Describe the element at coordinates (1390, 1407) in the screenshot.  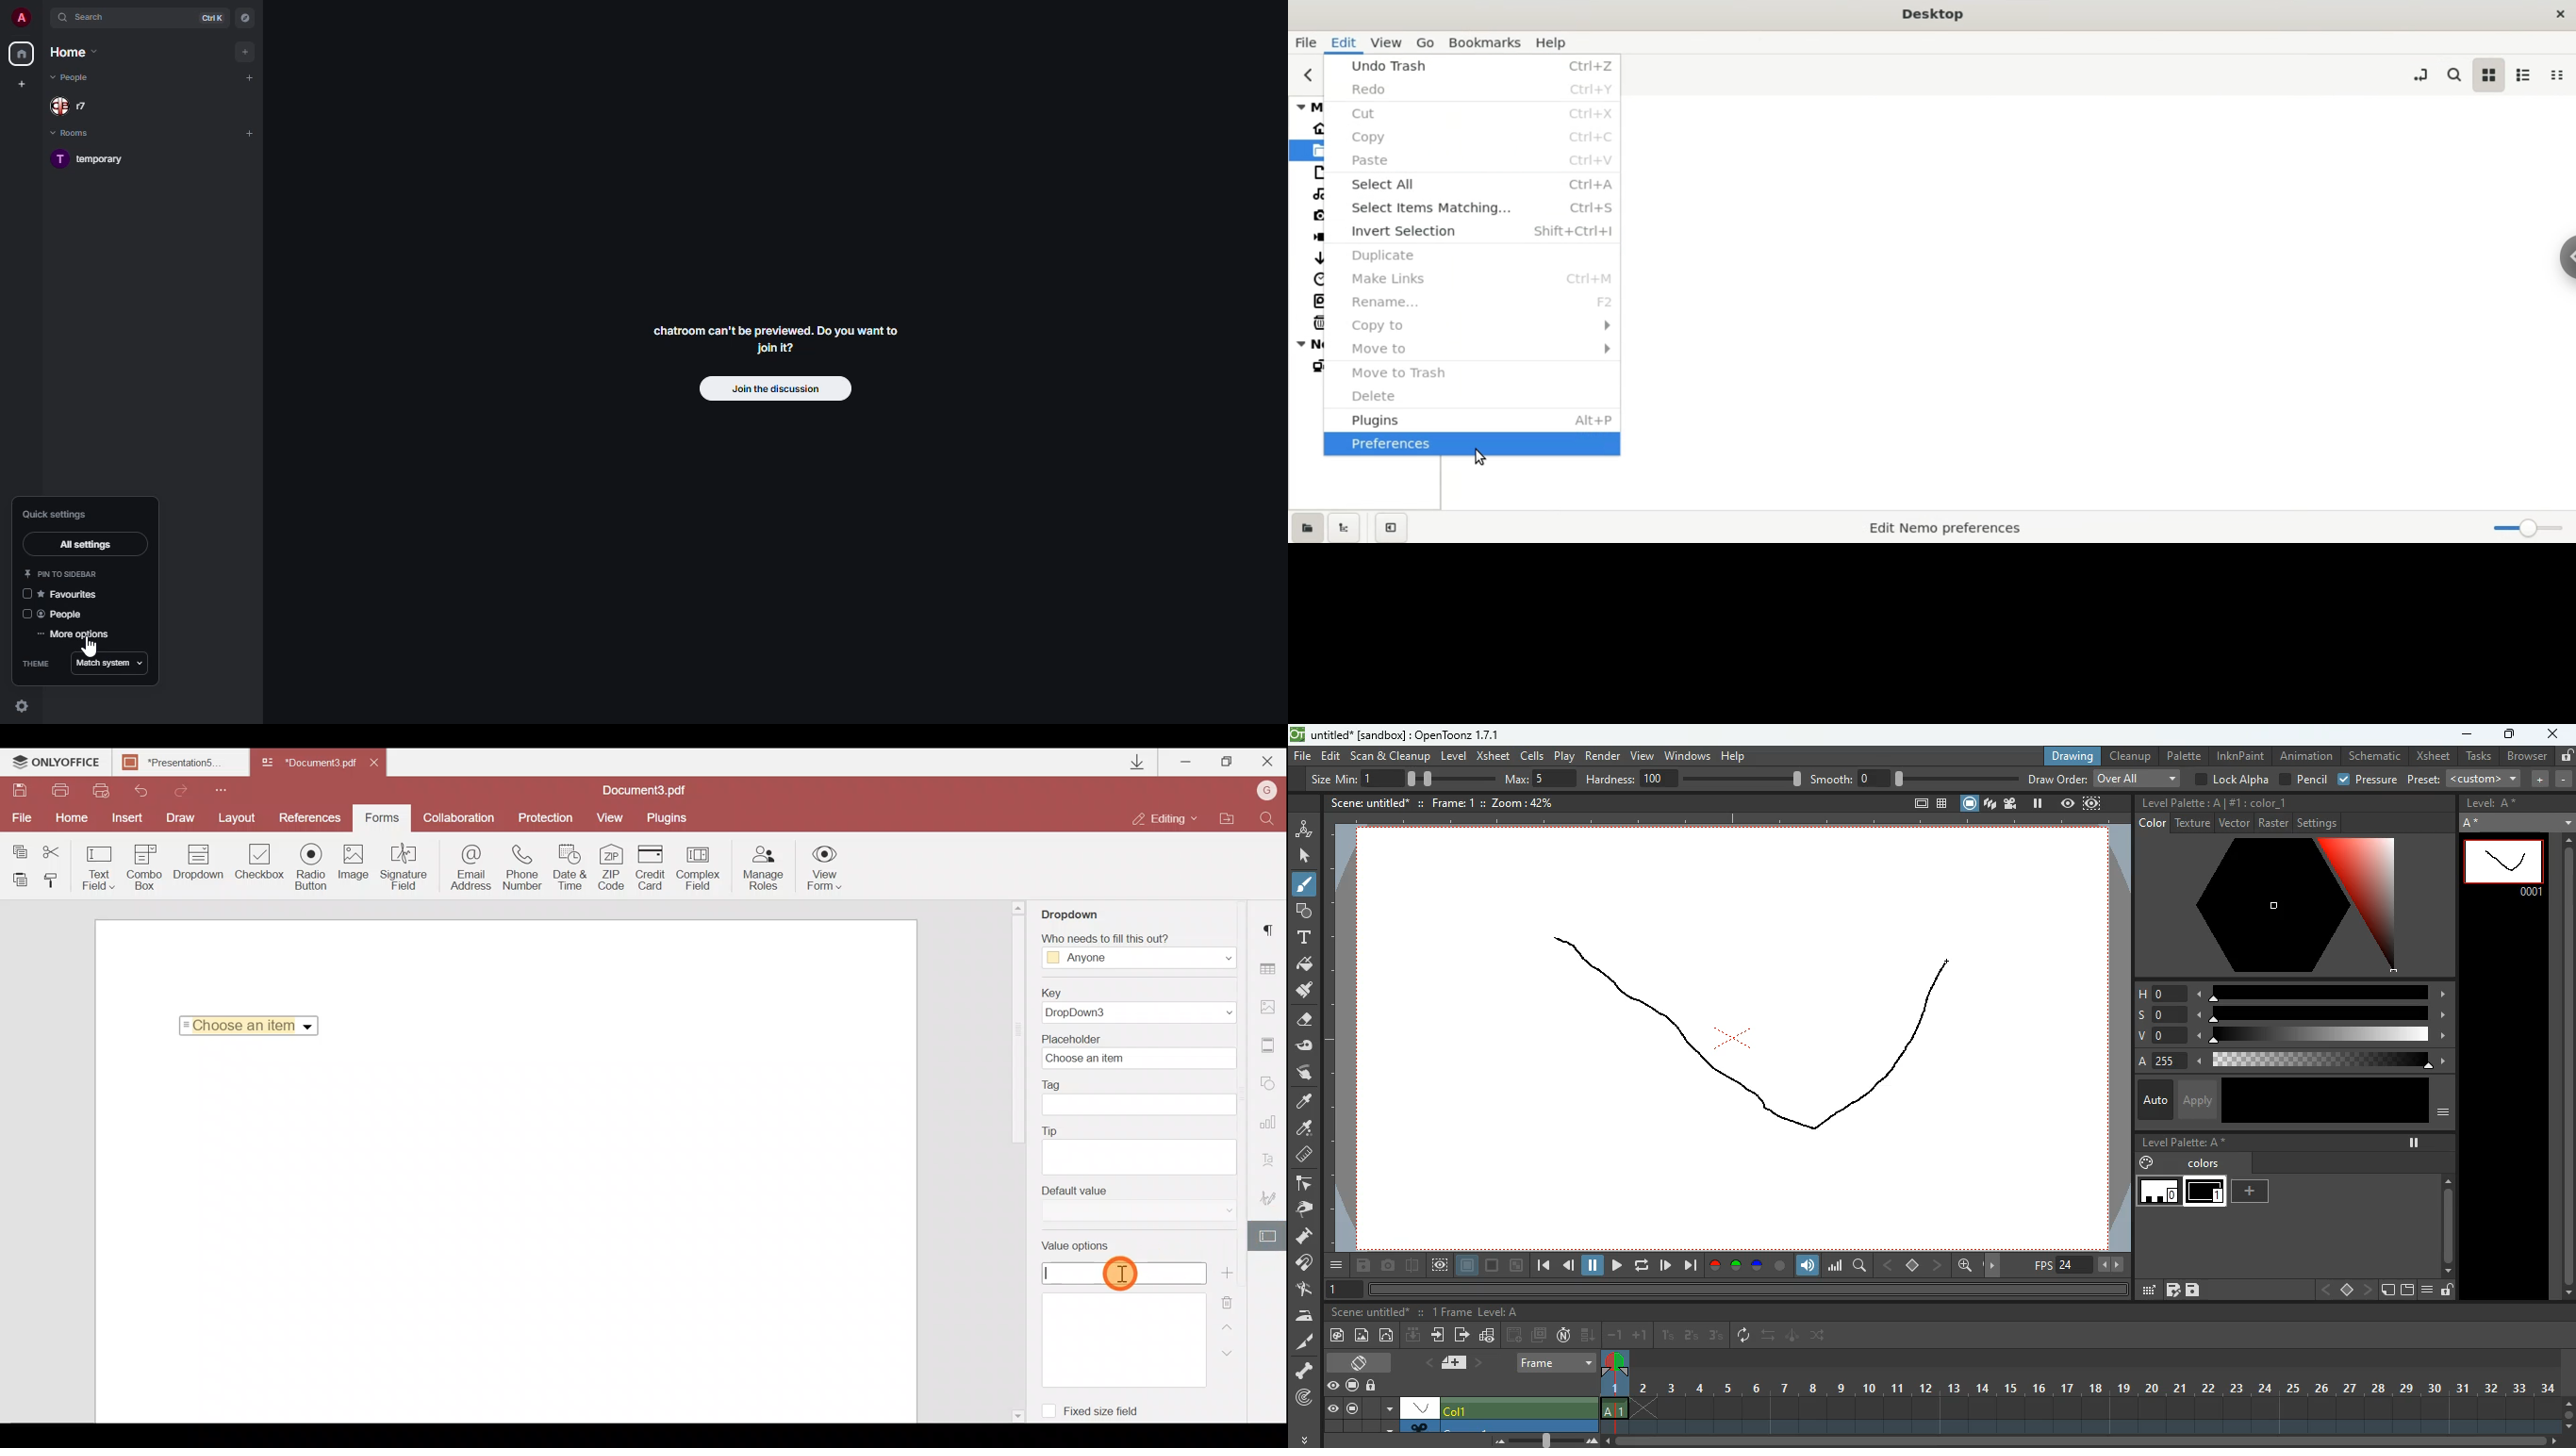
I see `more options` at that location.